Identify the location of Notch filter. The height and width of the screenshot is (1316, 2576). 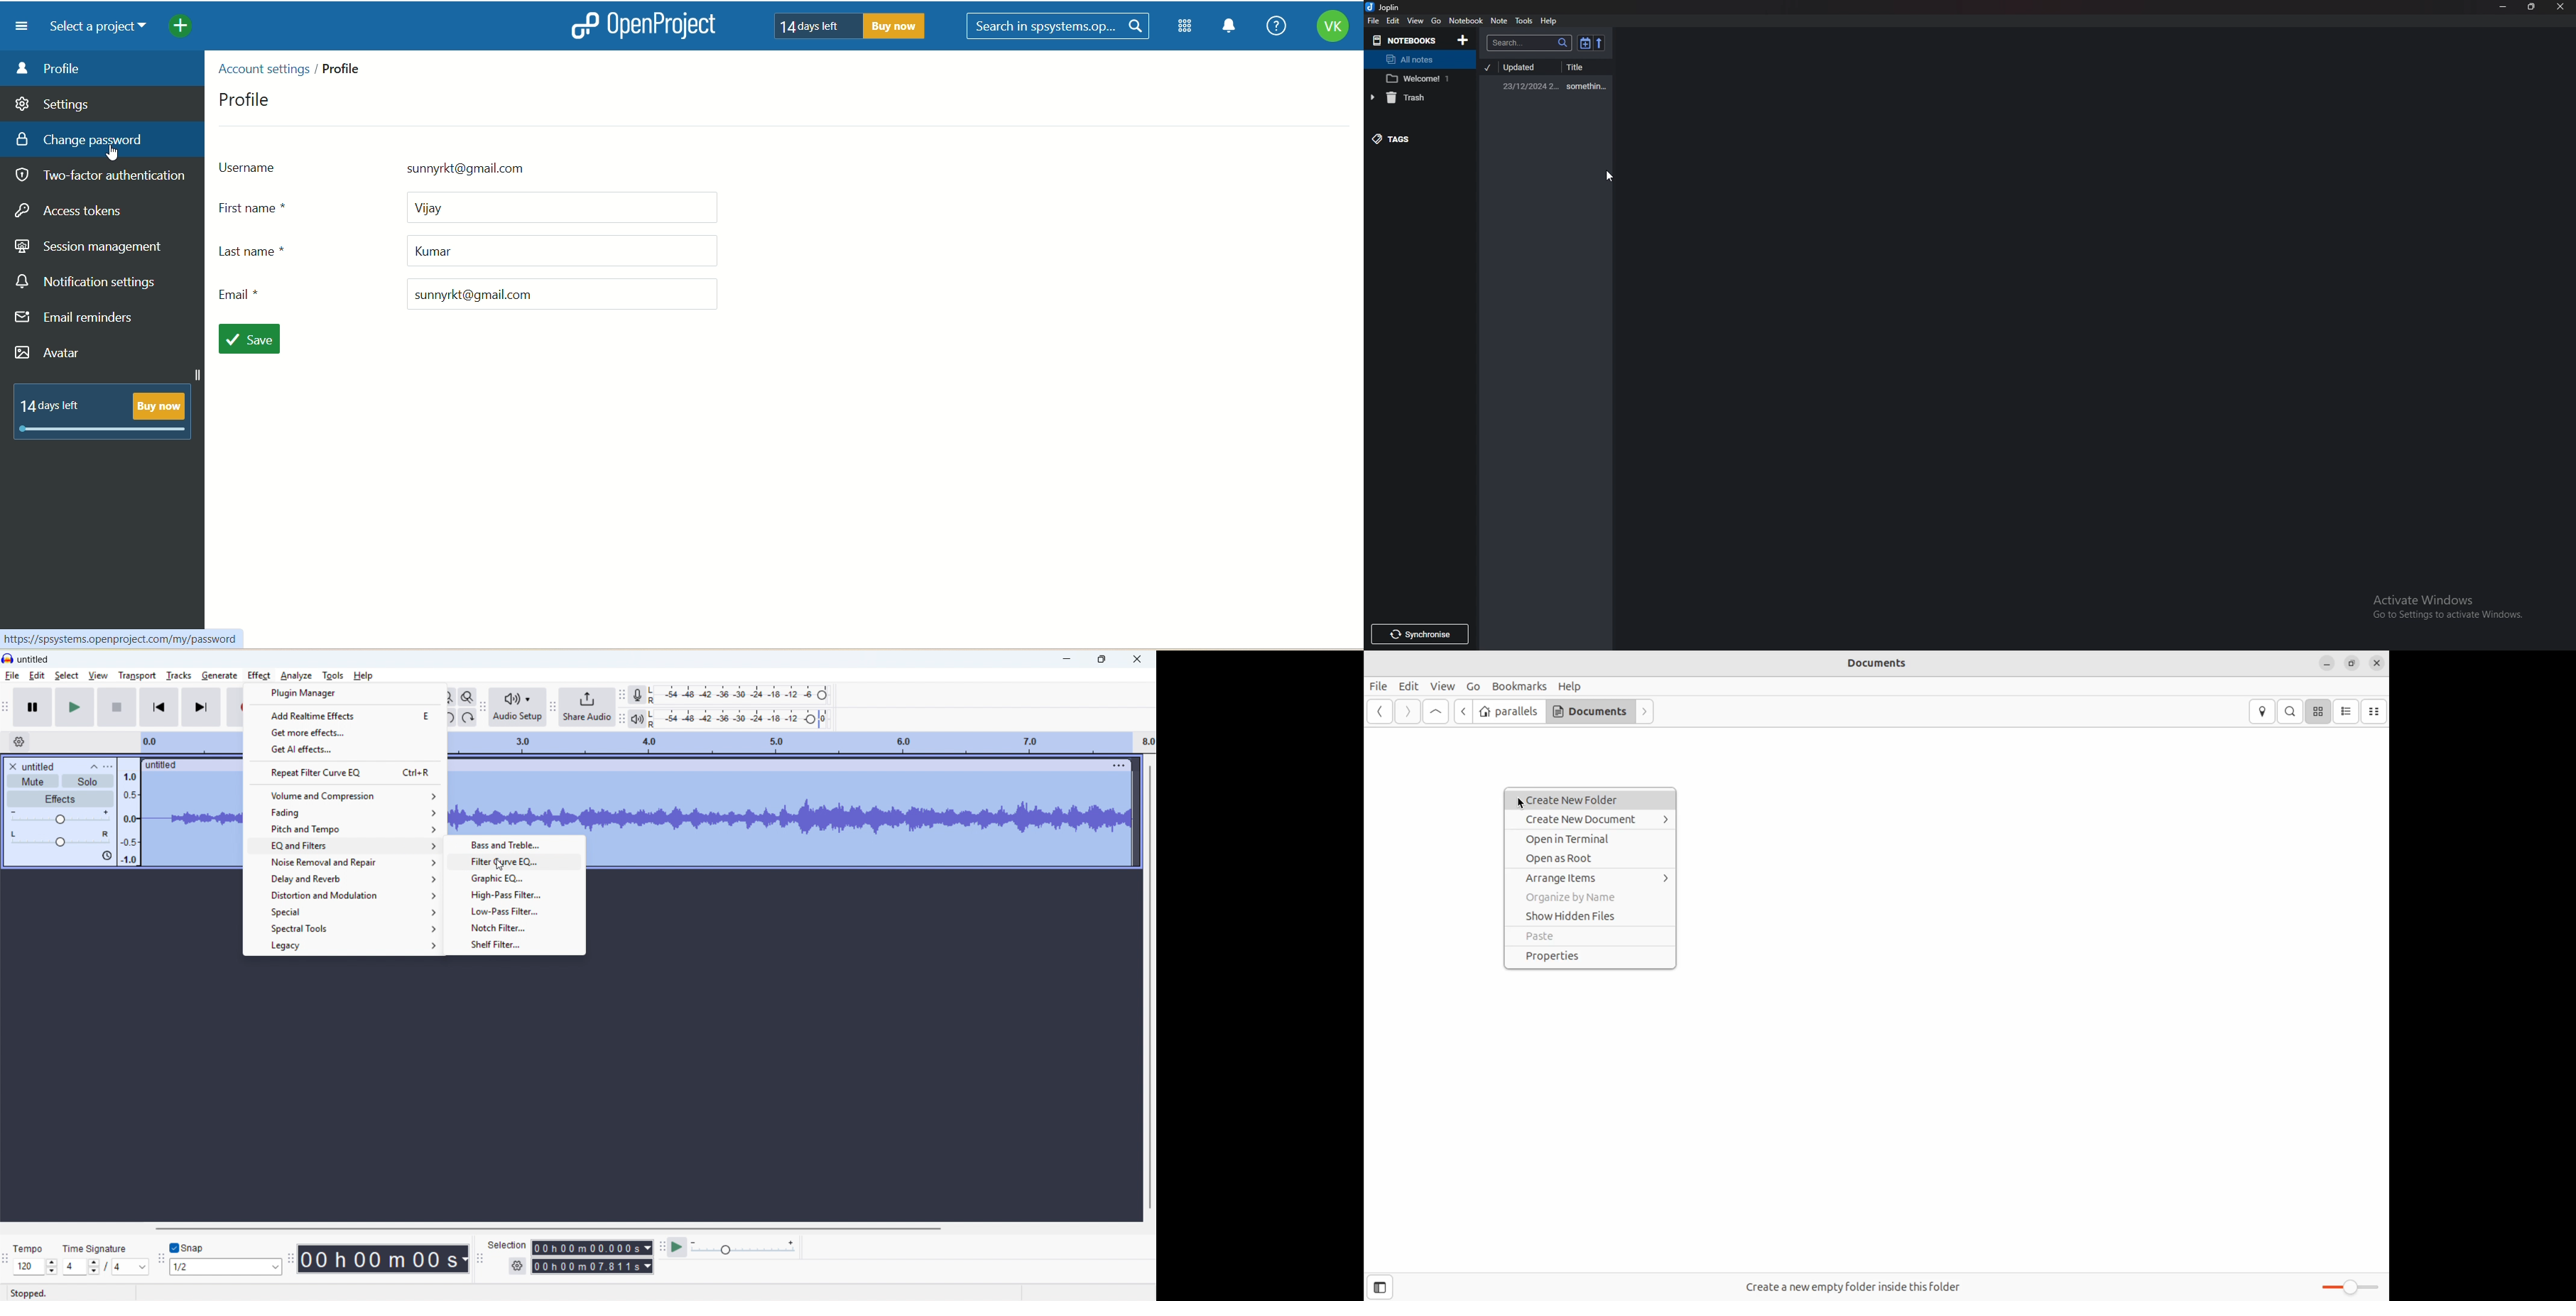
(513, 927).